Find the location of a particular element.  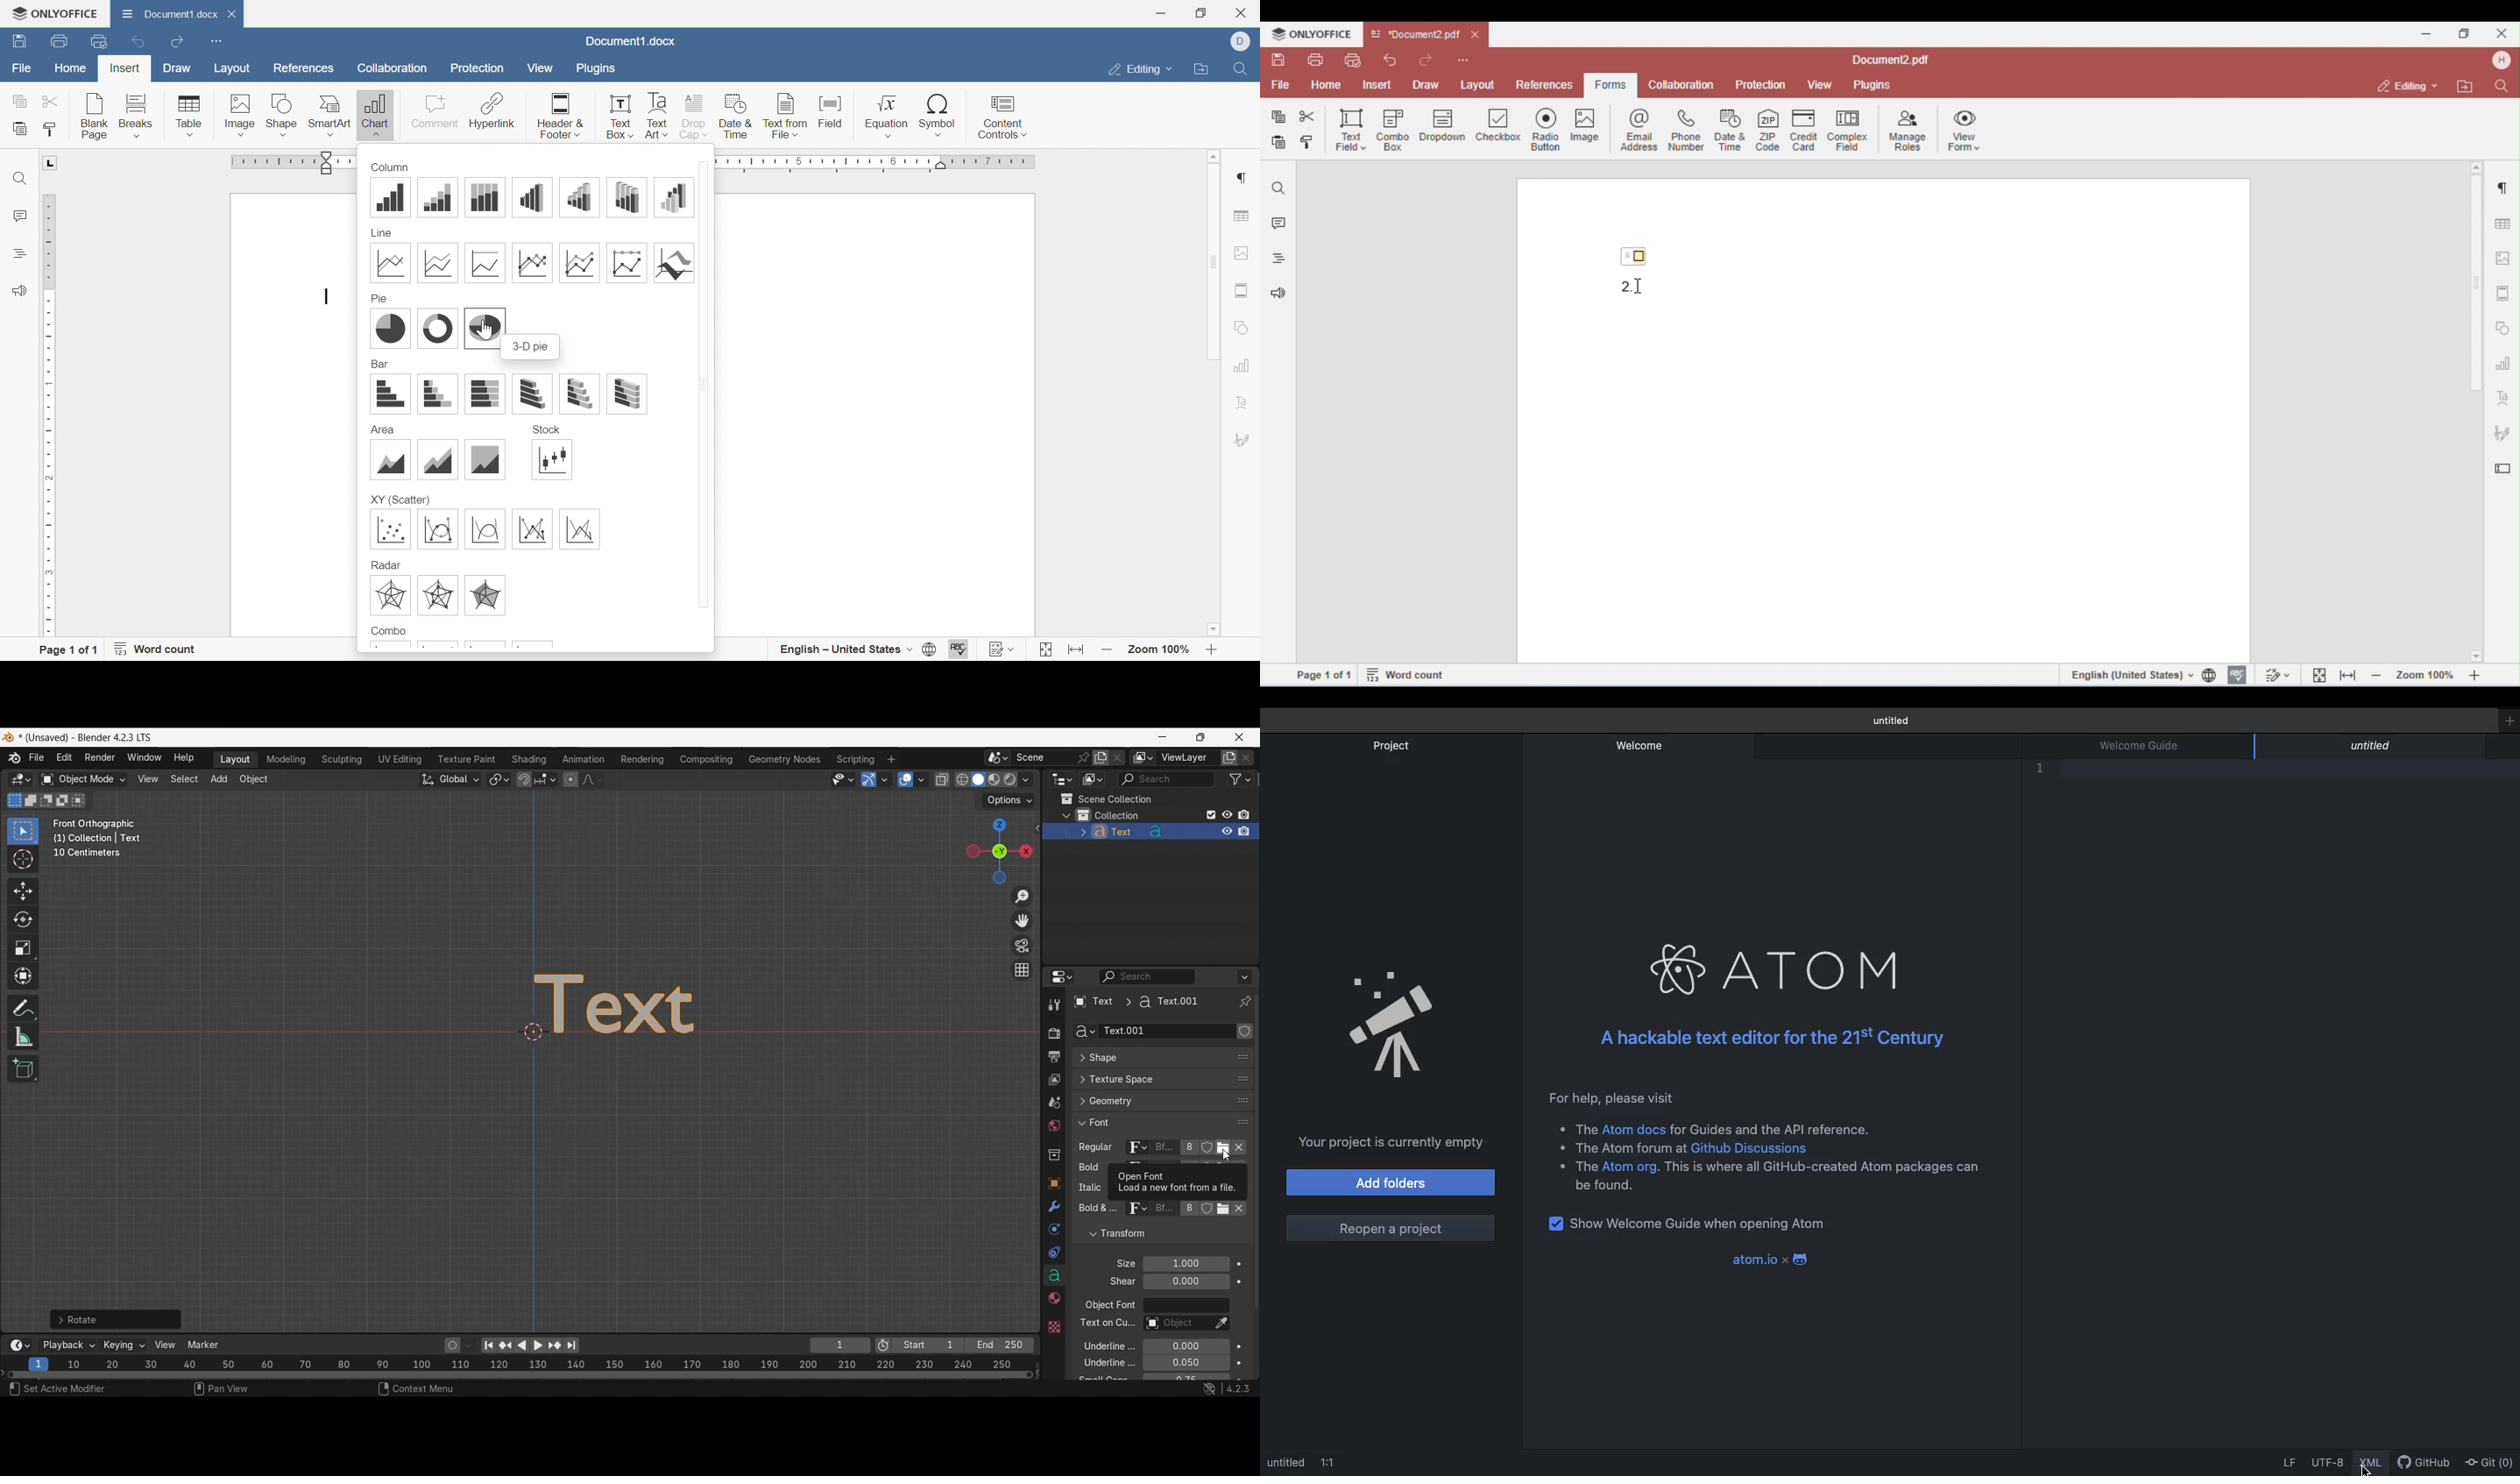

Transform is located at coordinates (22, 977).